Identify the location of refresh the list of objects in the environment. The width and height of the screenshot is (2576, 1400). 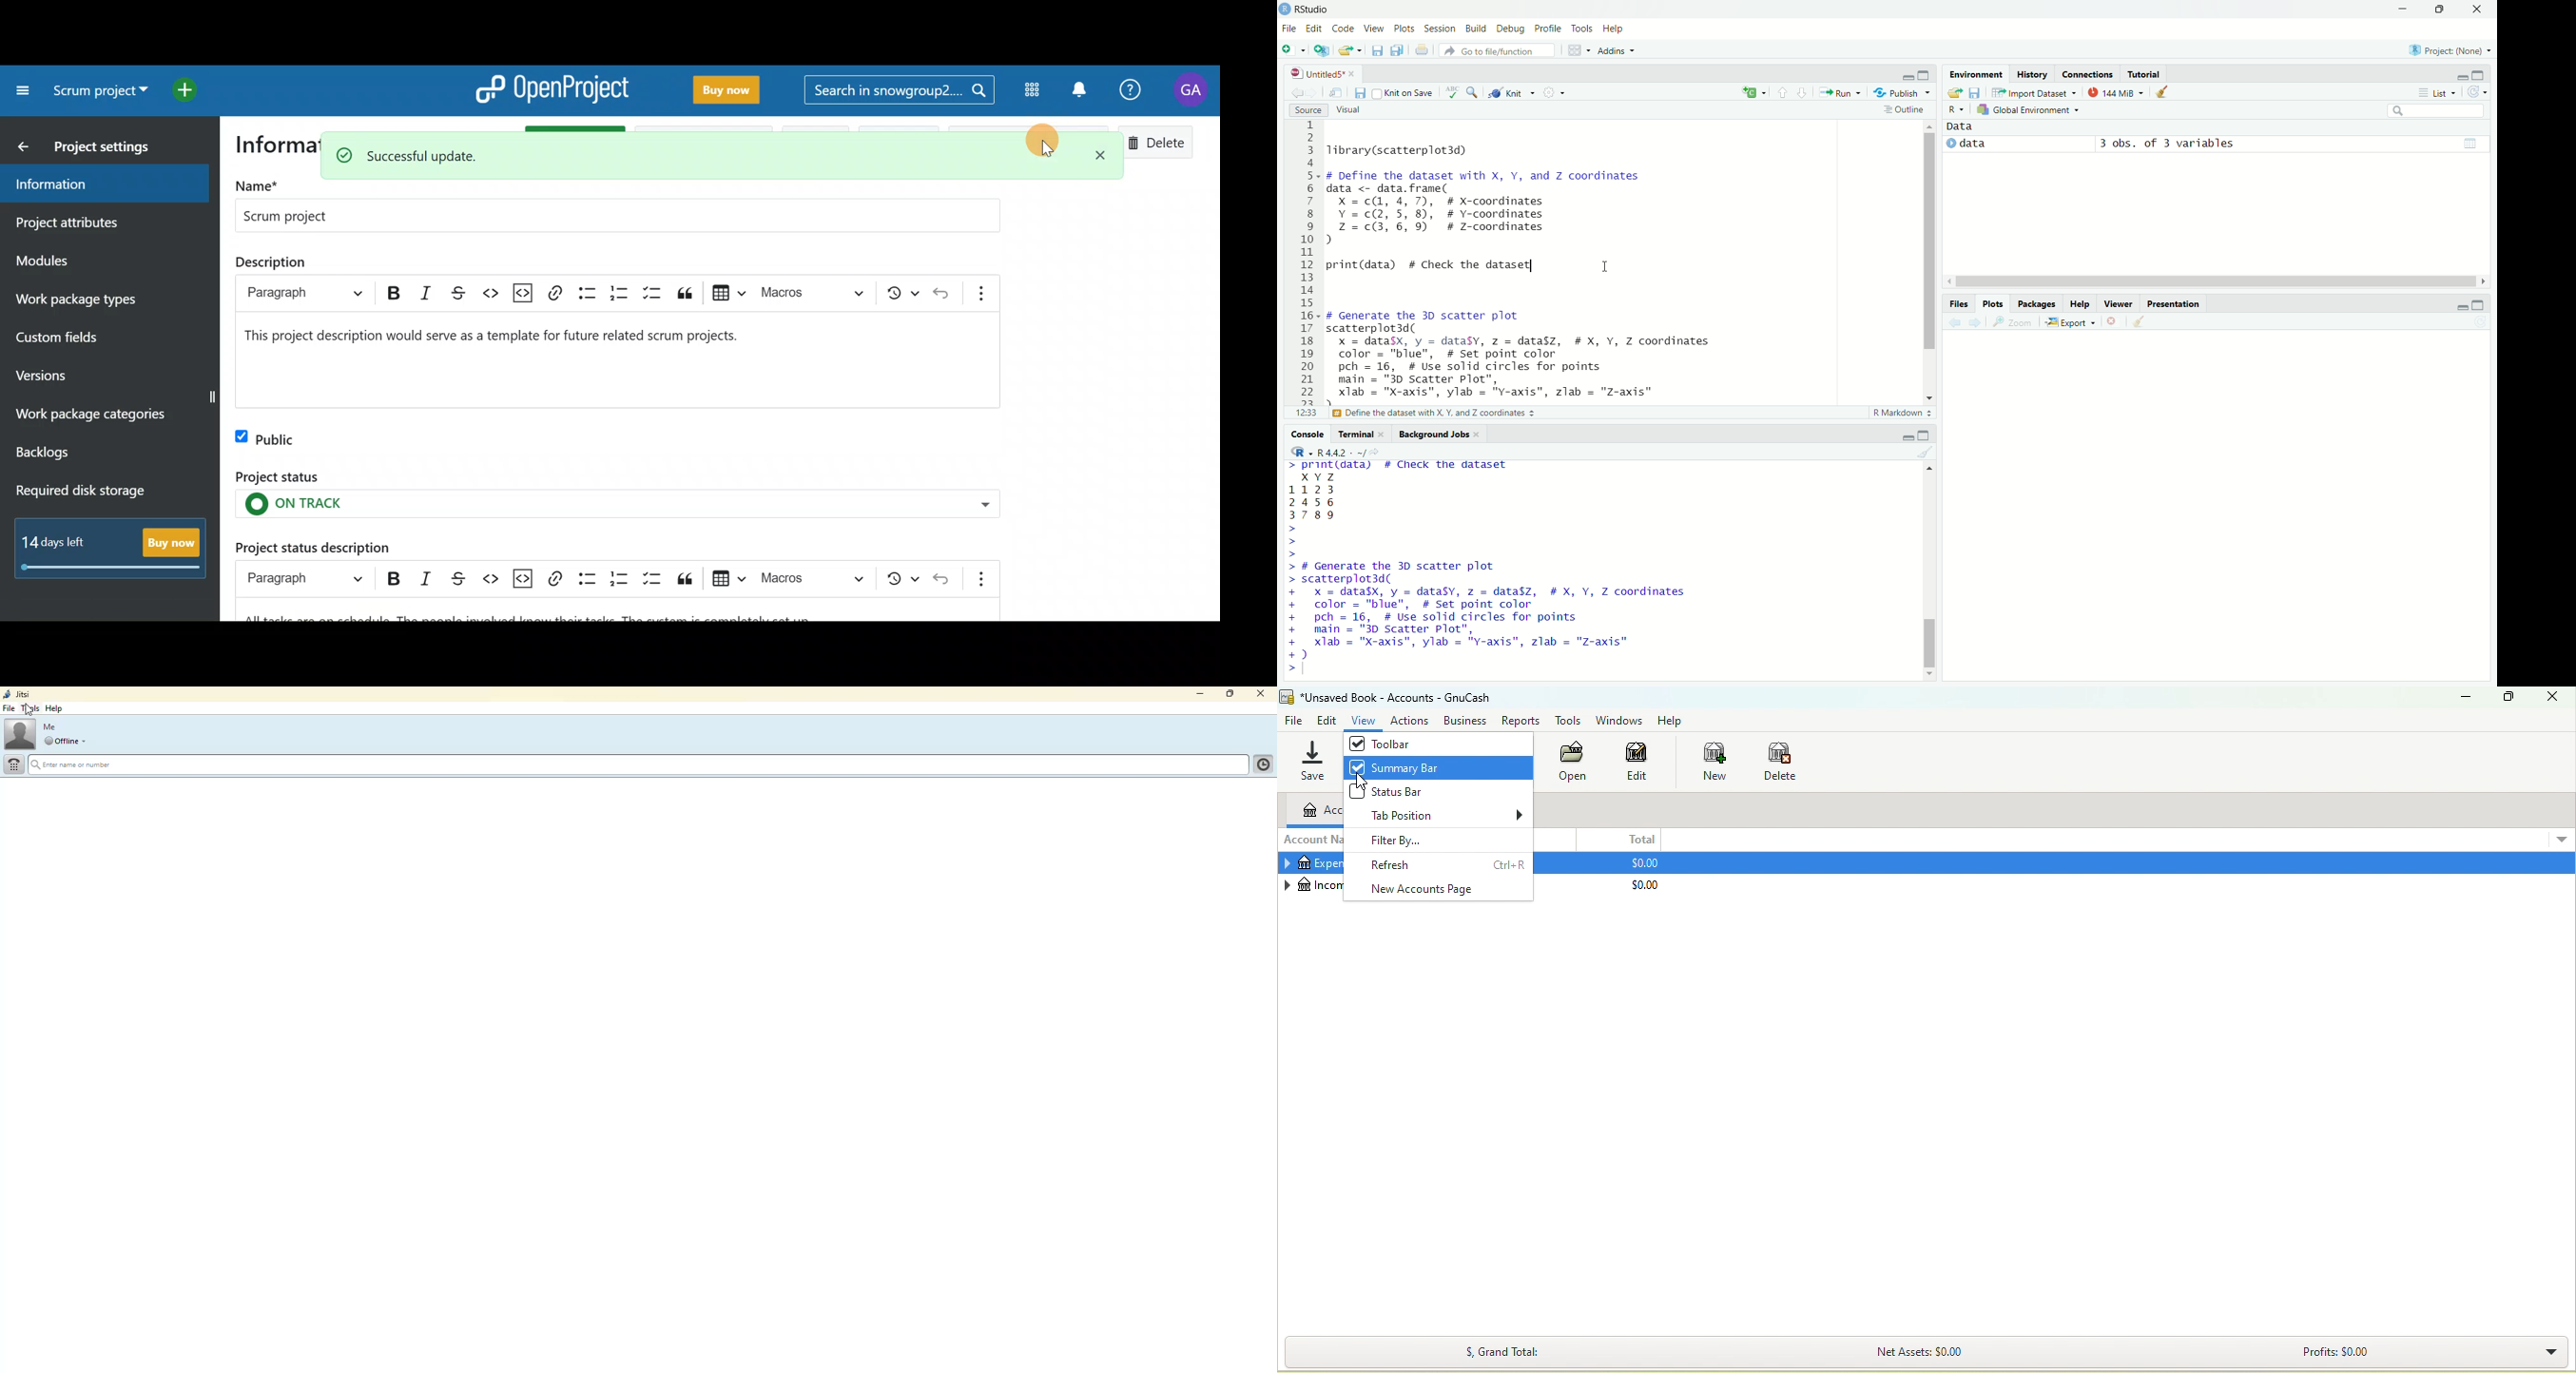
(2482, 92).